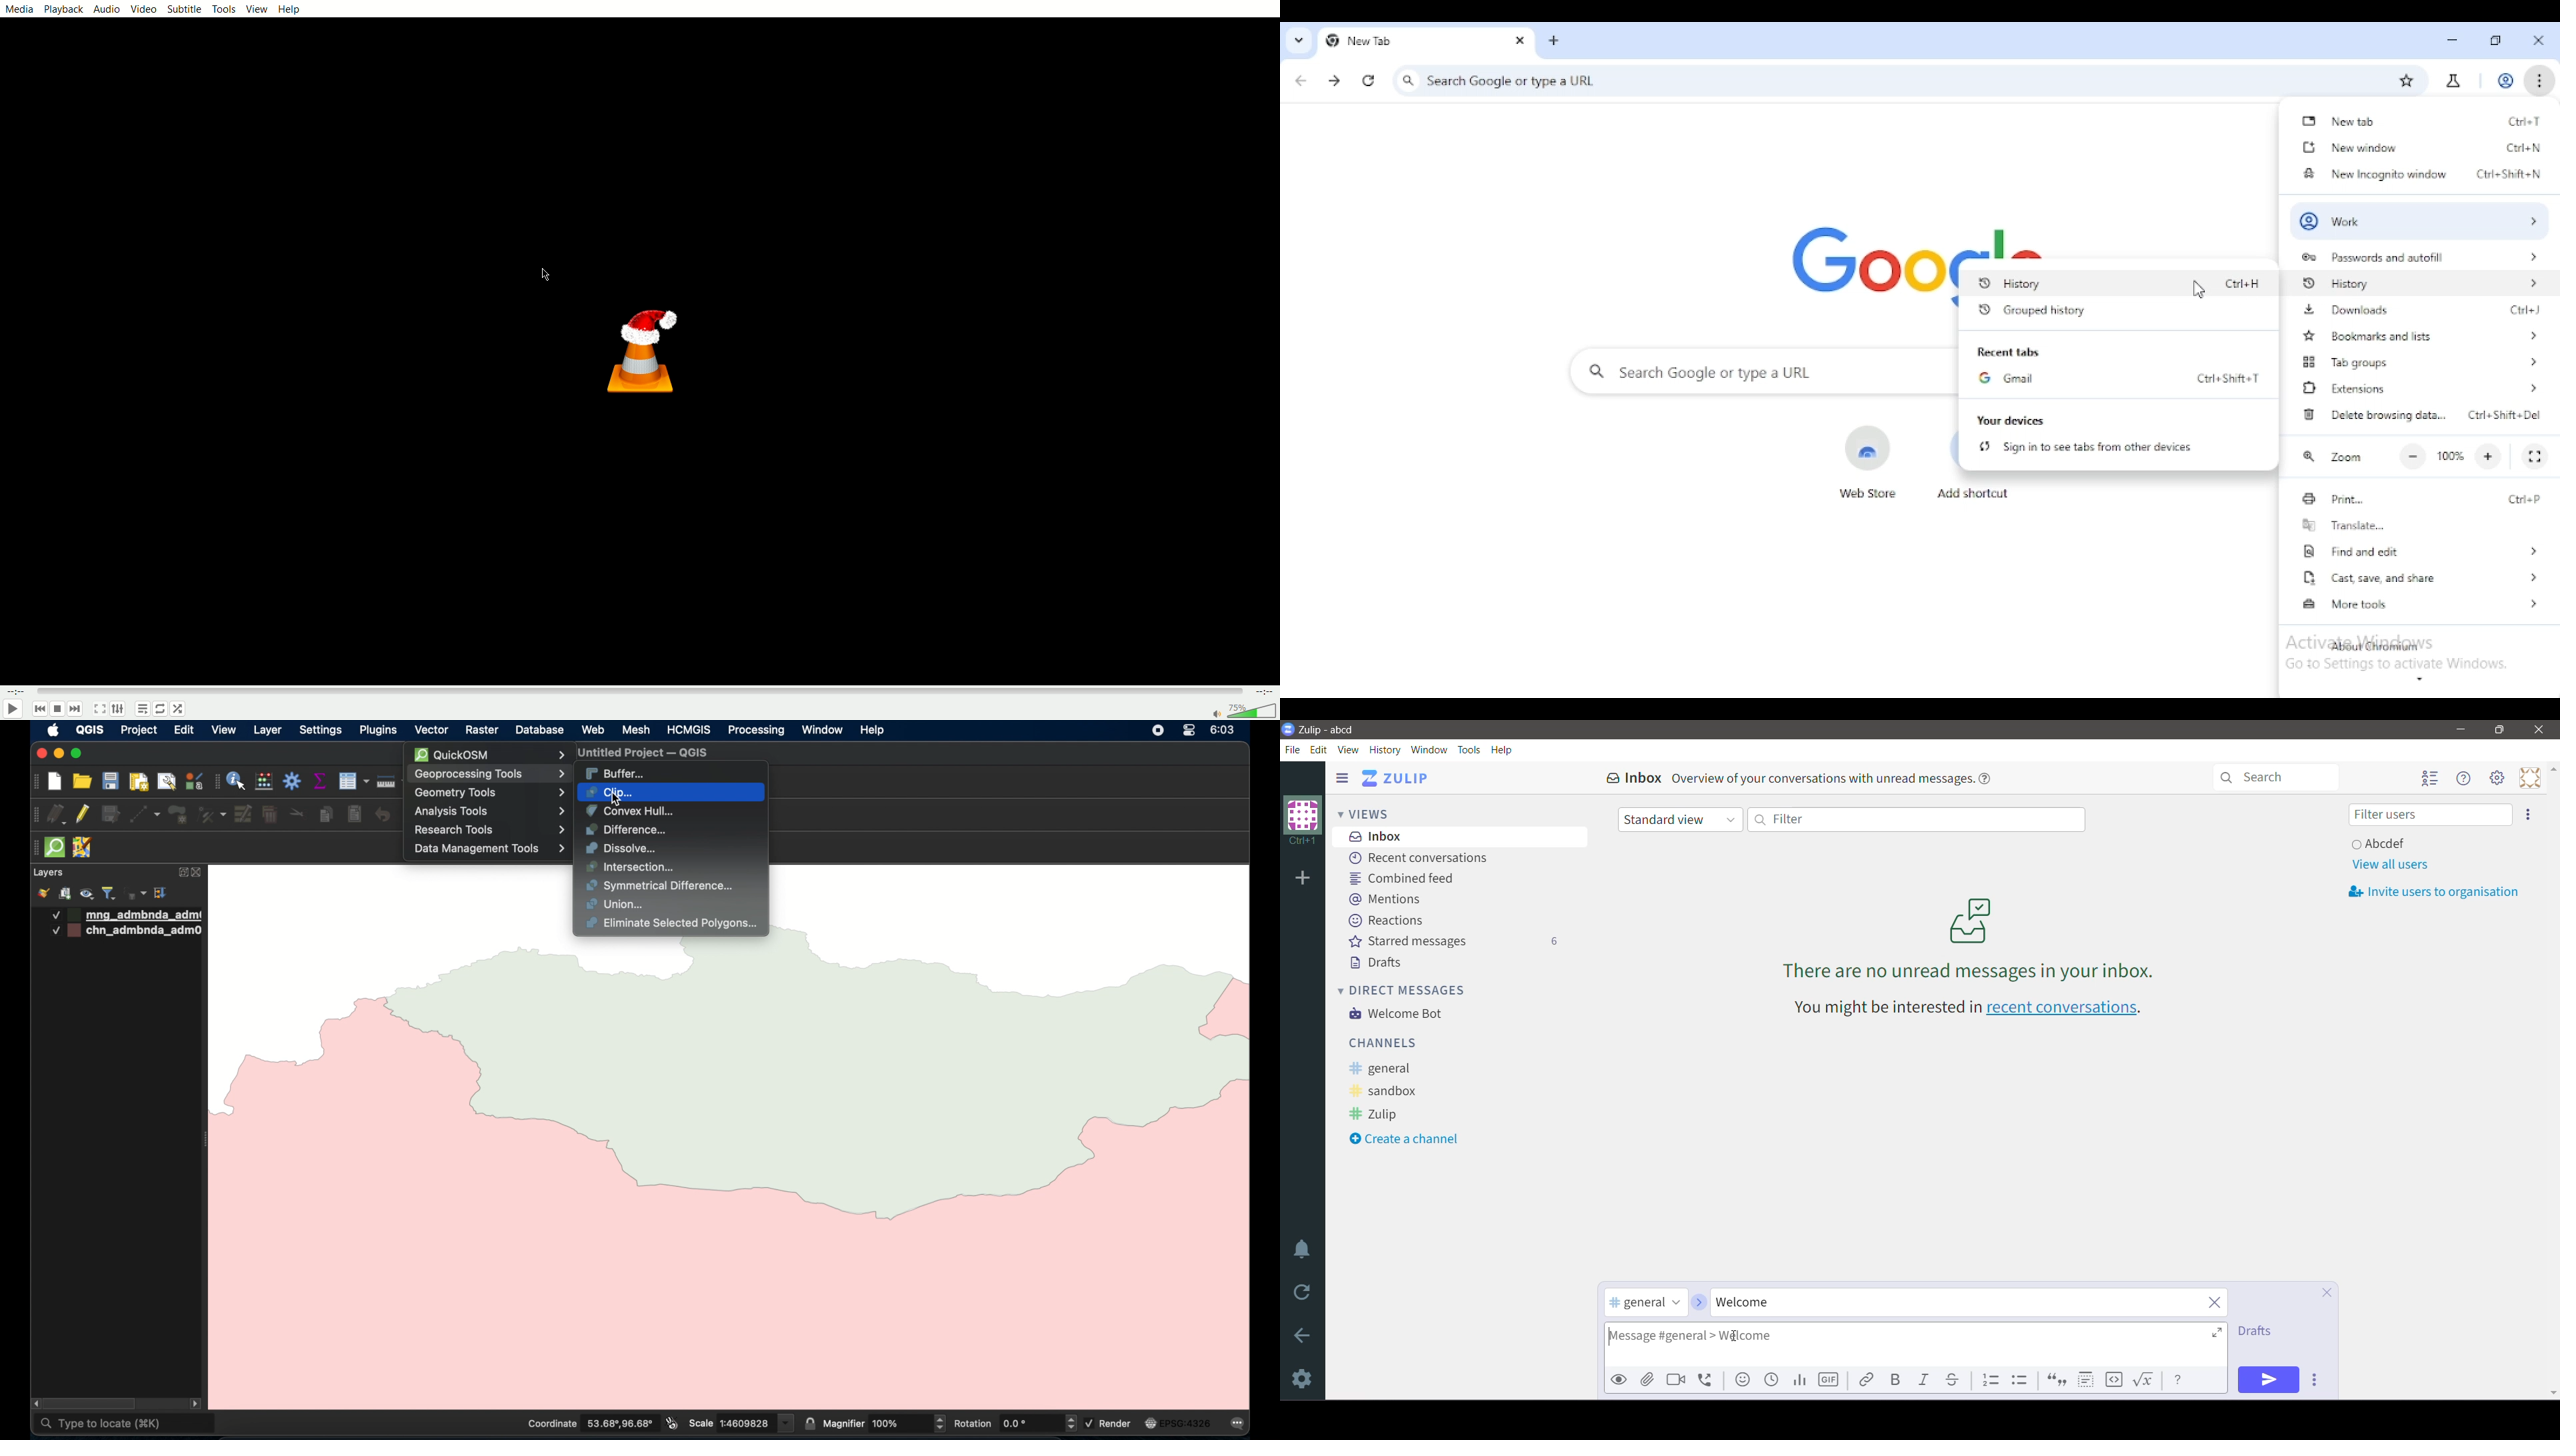  I want to click on Numbered list, so click(1991, 1379).